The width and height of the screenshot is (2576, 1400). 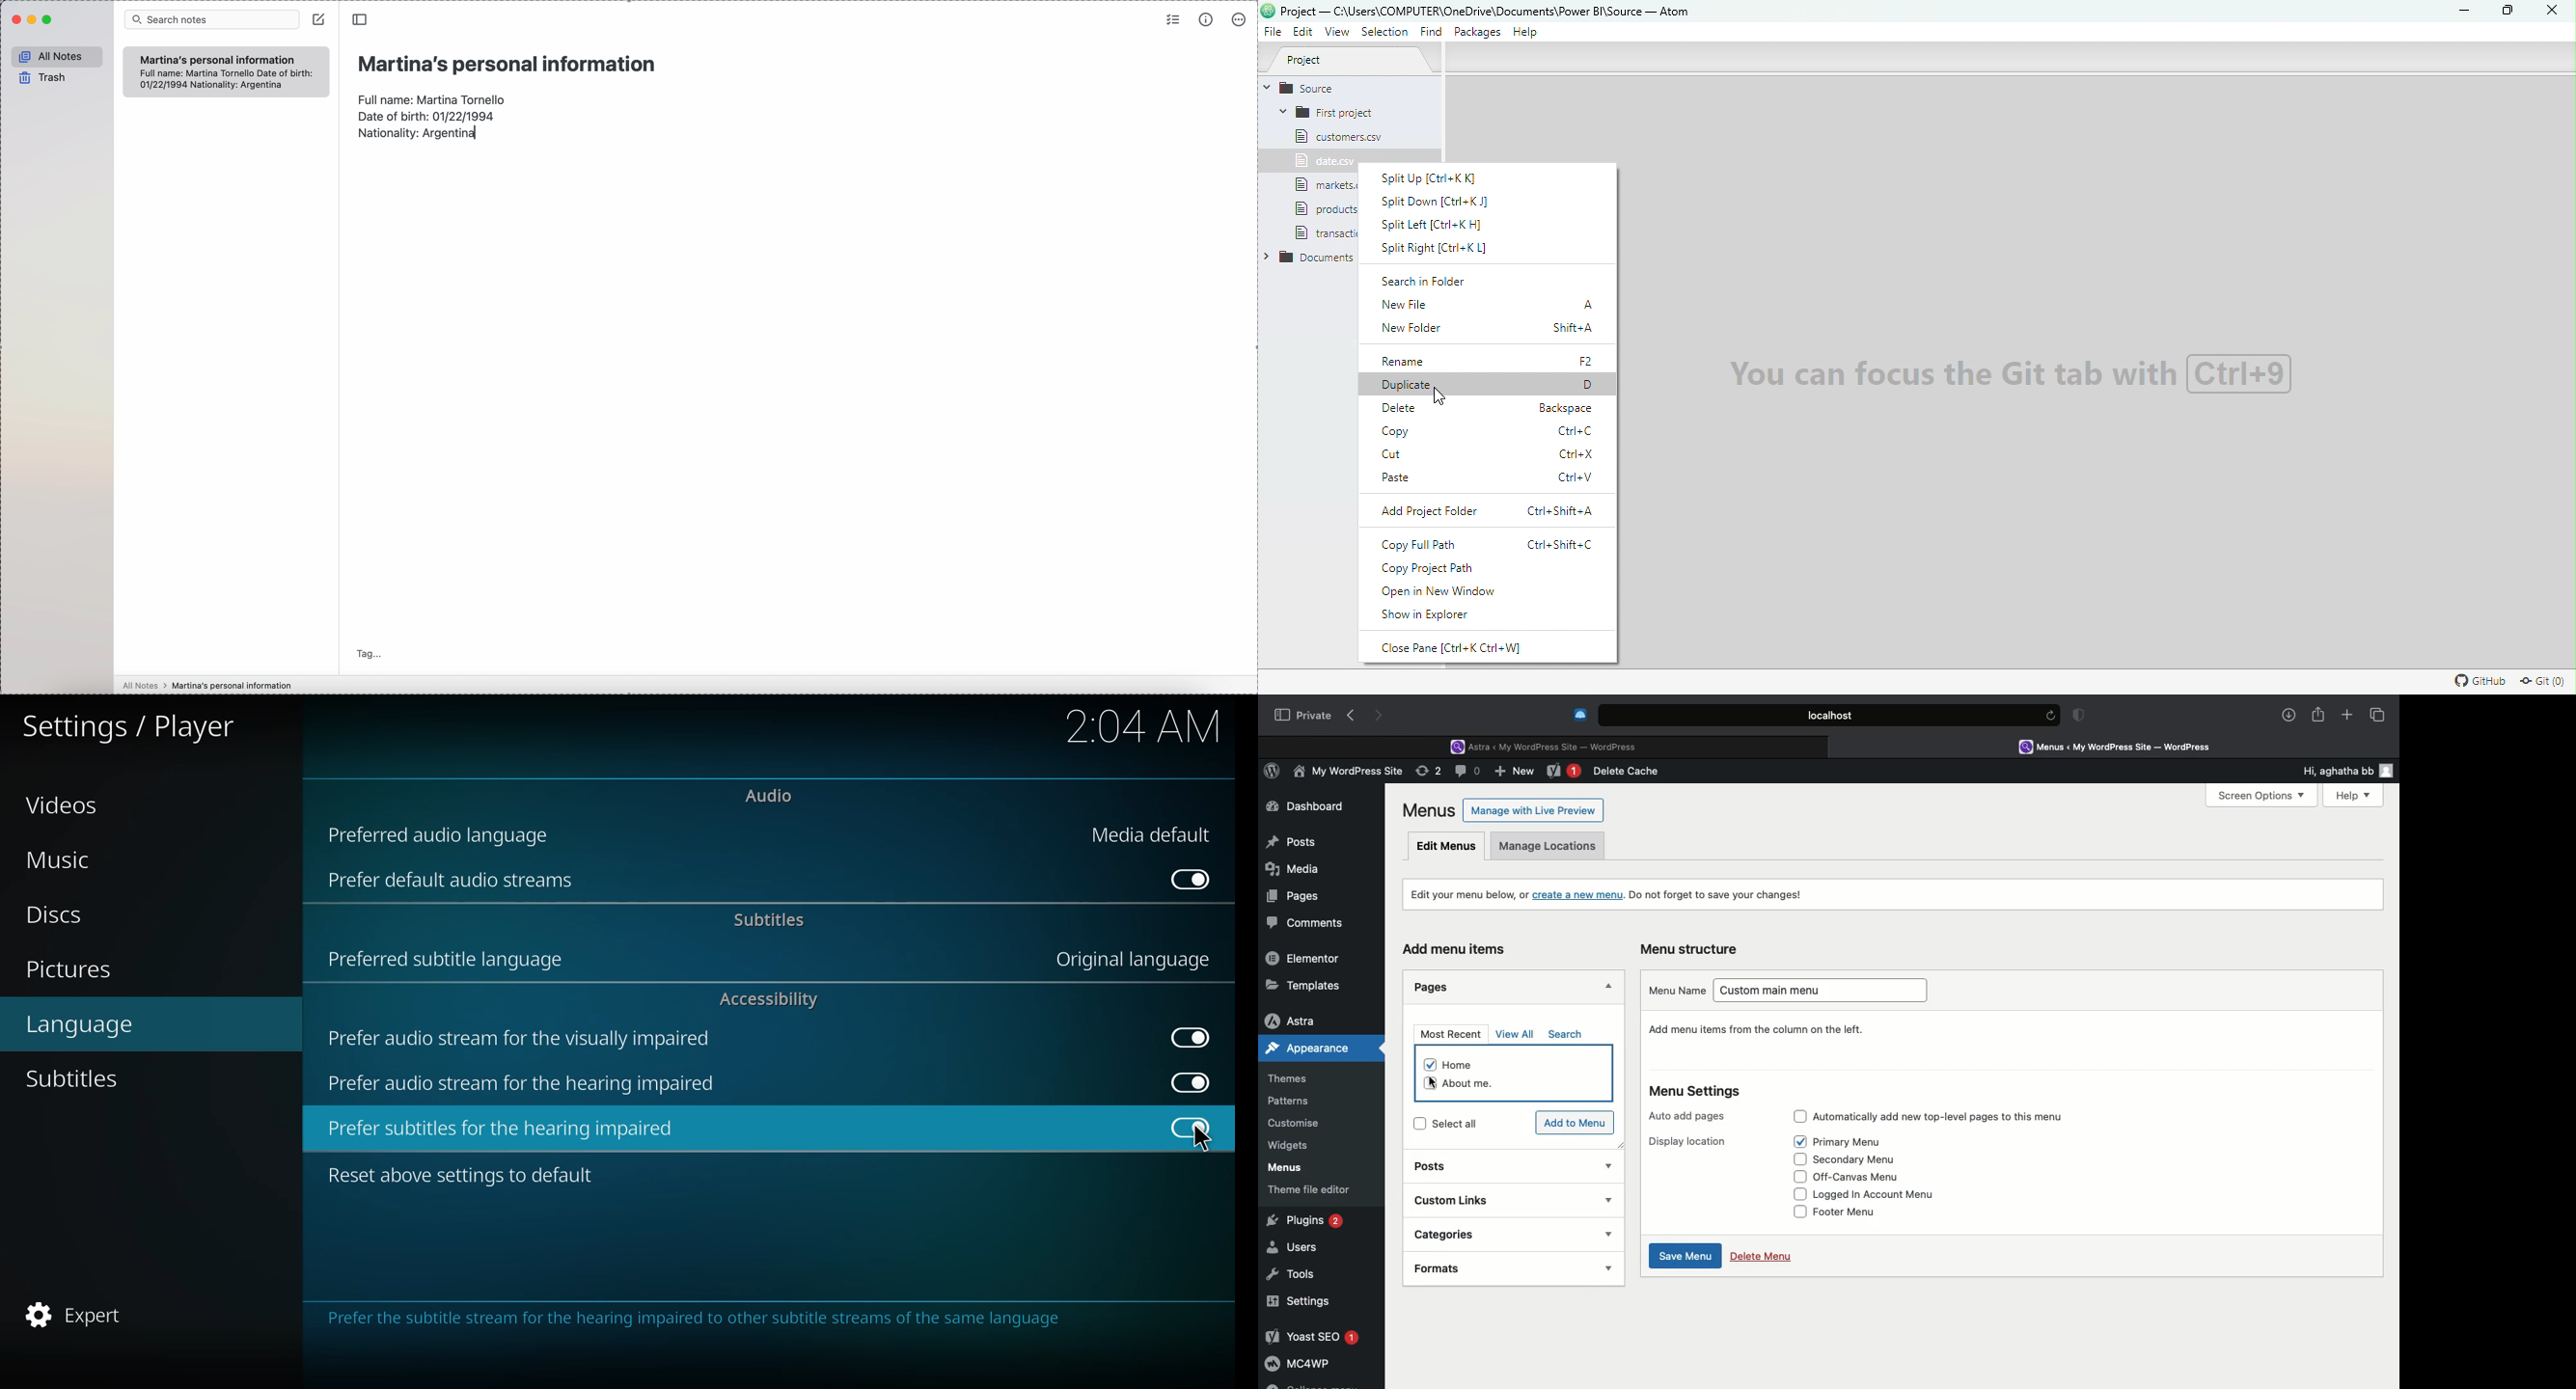 I want to click on prefer subtitles for hearing impaired, so click(x=504, y=1127).